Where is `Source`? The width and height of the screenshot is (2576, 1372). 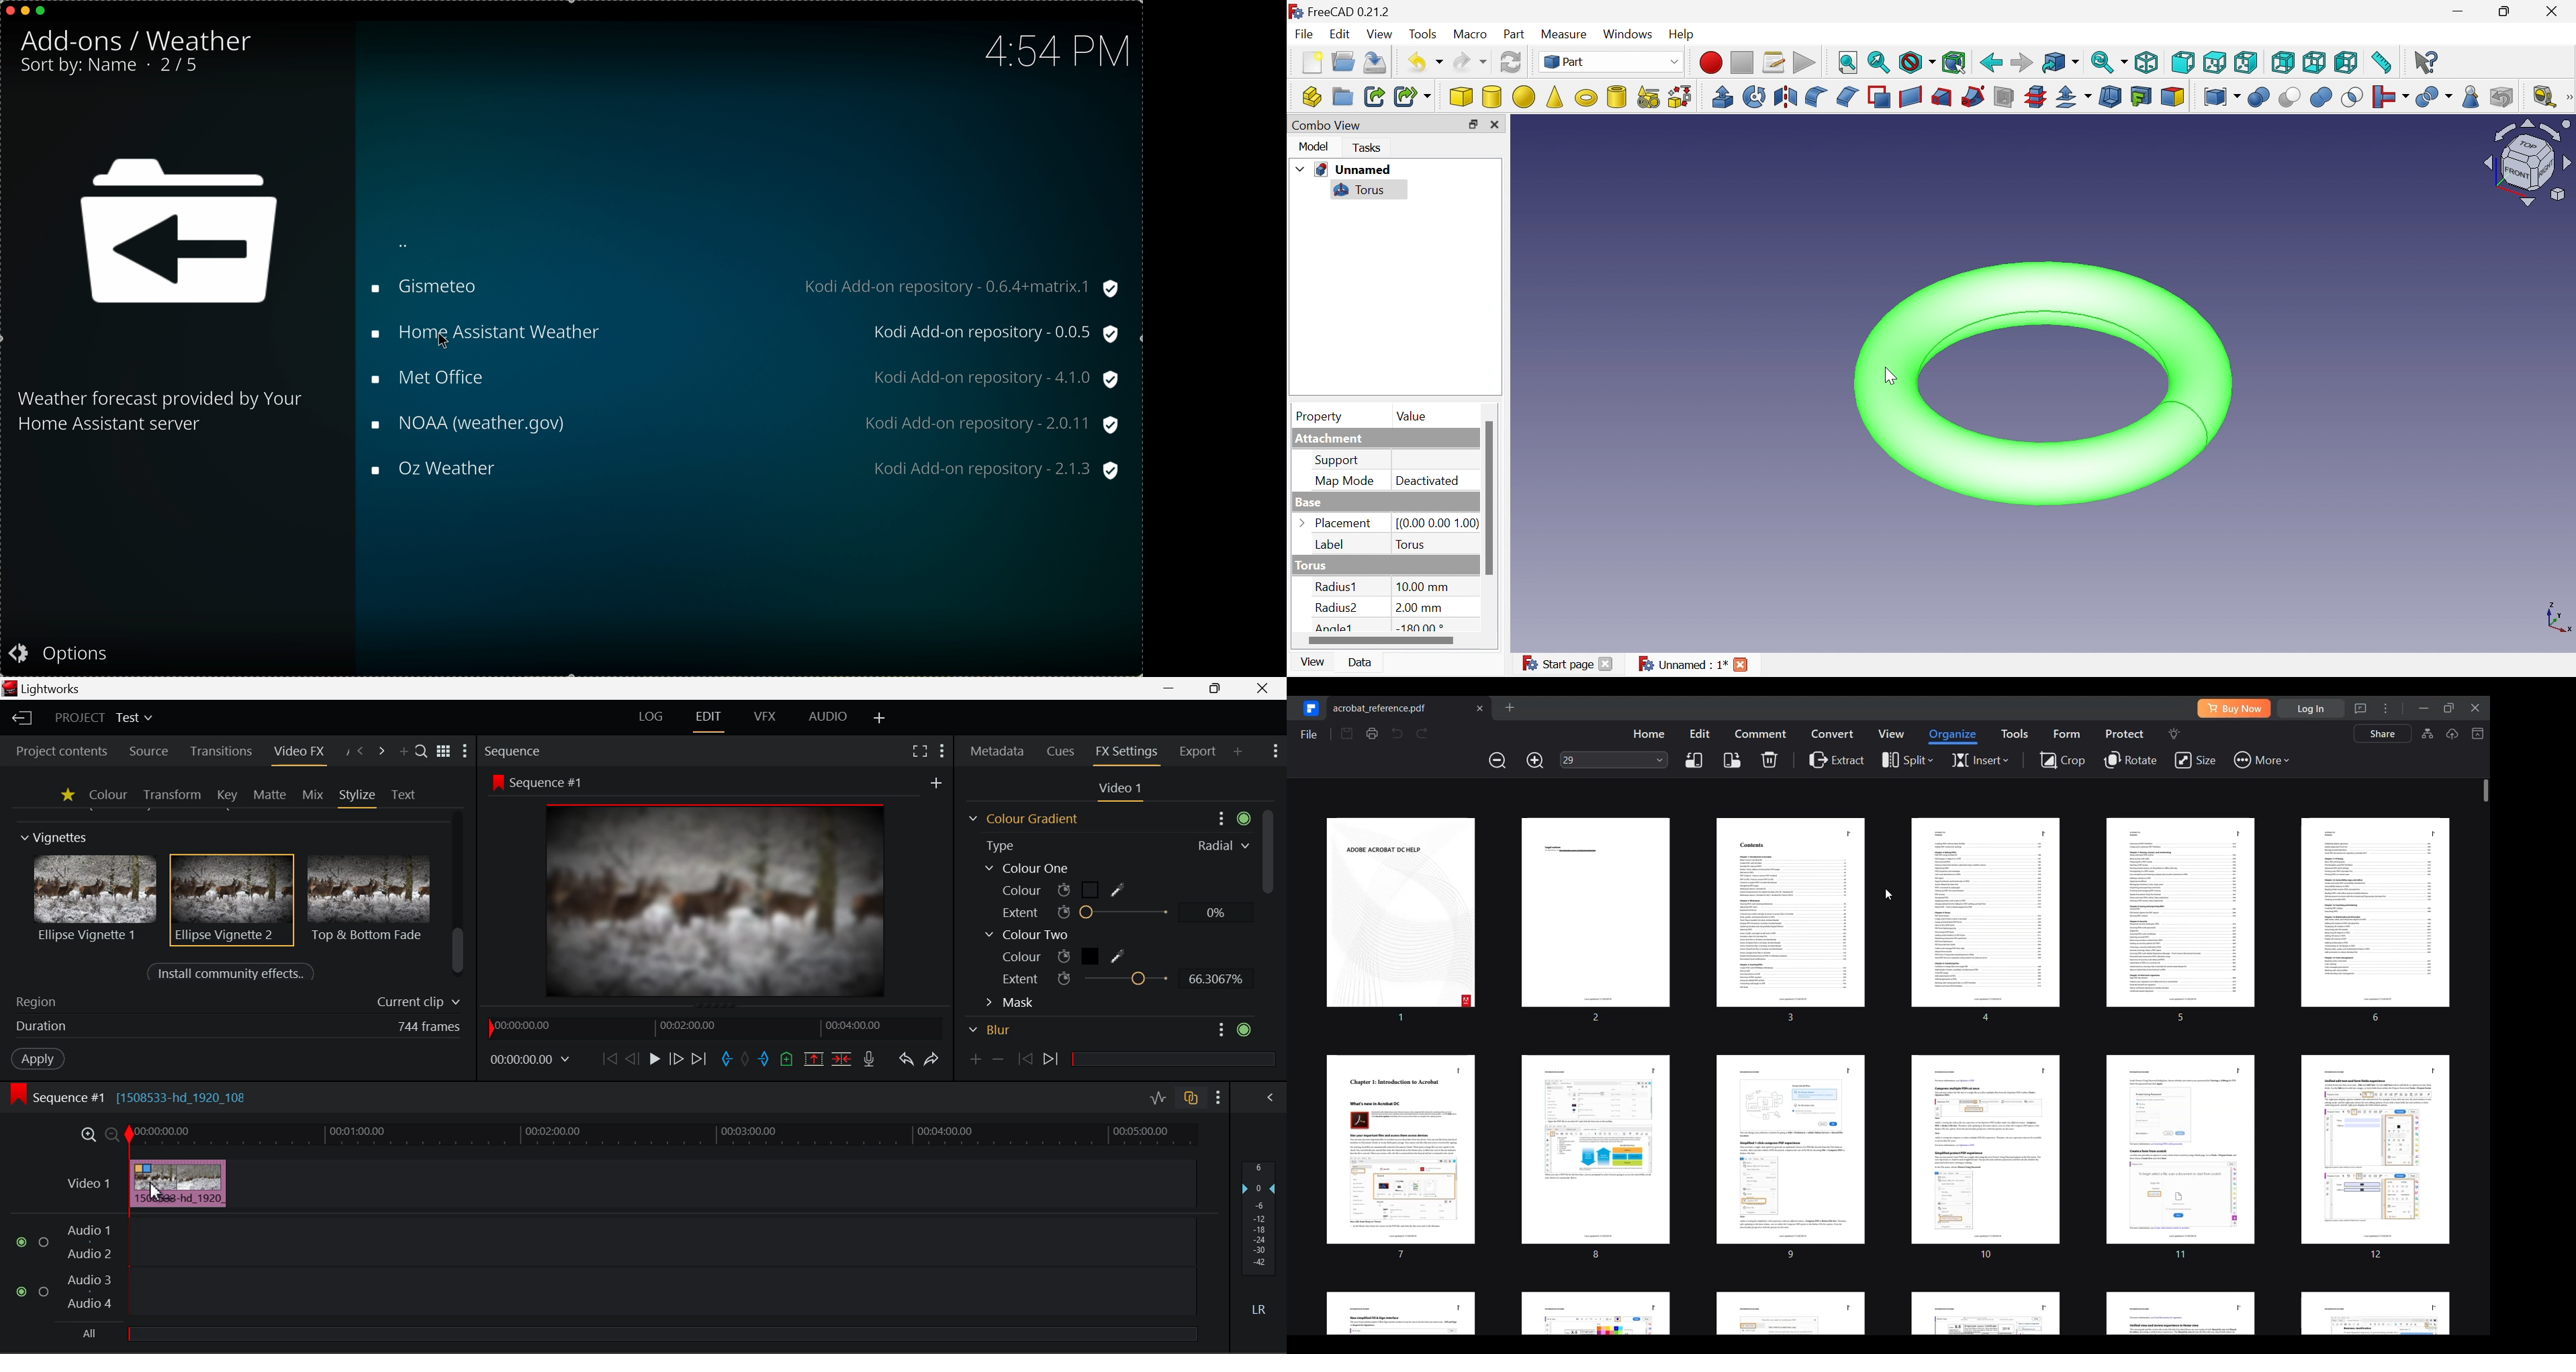 Source is located at coordinates (146, 750).